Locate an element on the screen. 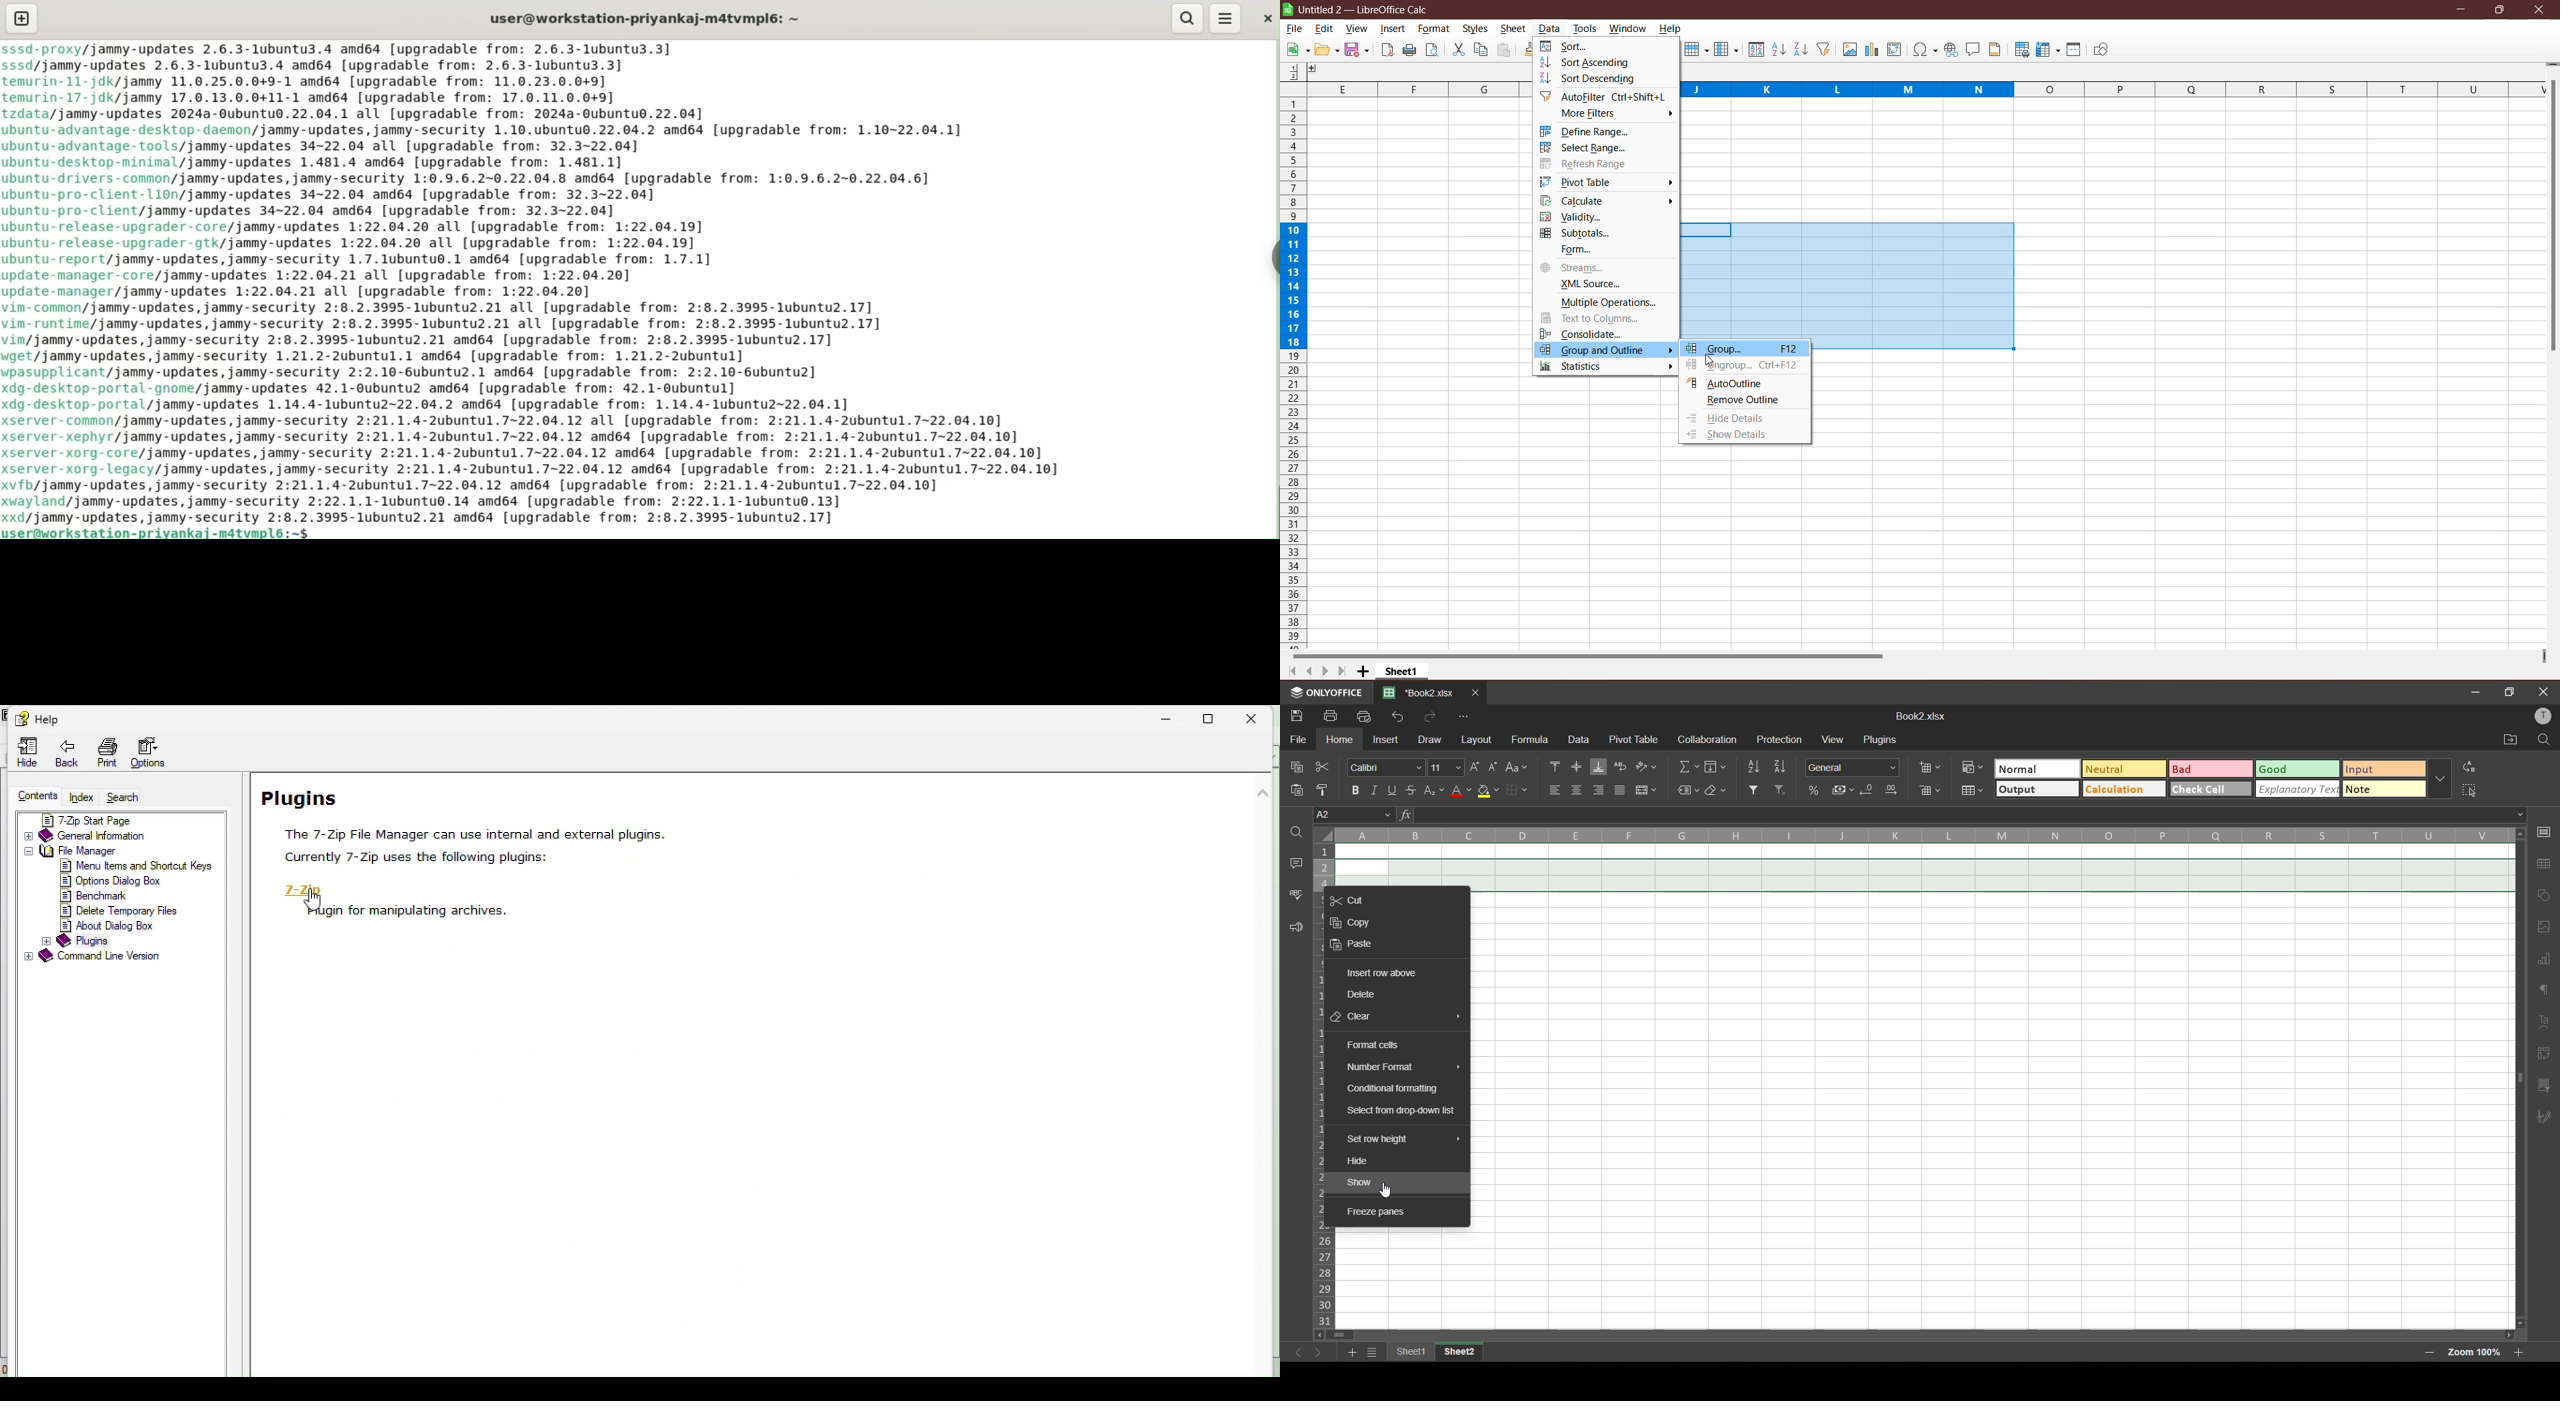 Image resolution: width=2576 pixels, height=1428 pixels. Multiple Operations is located at coordinates (1605, 302).